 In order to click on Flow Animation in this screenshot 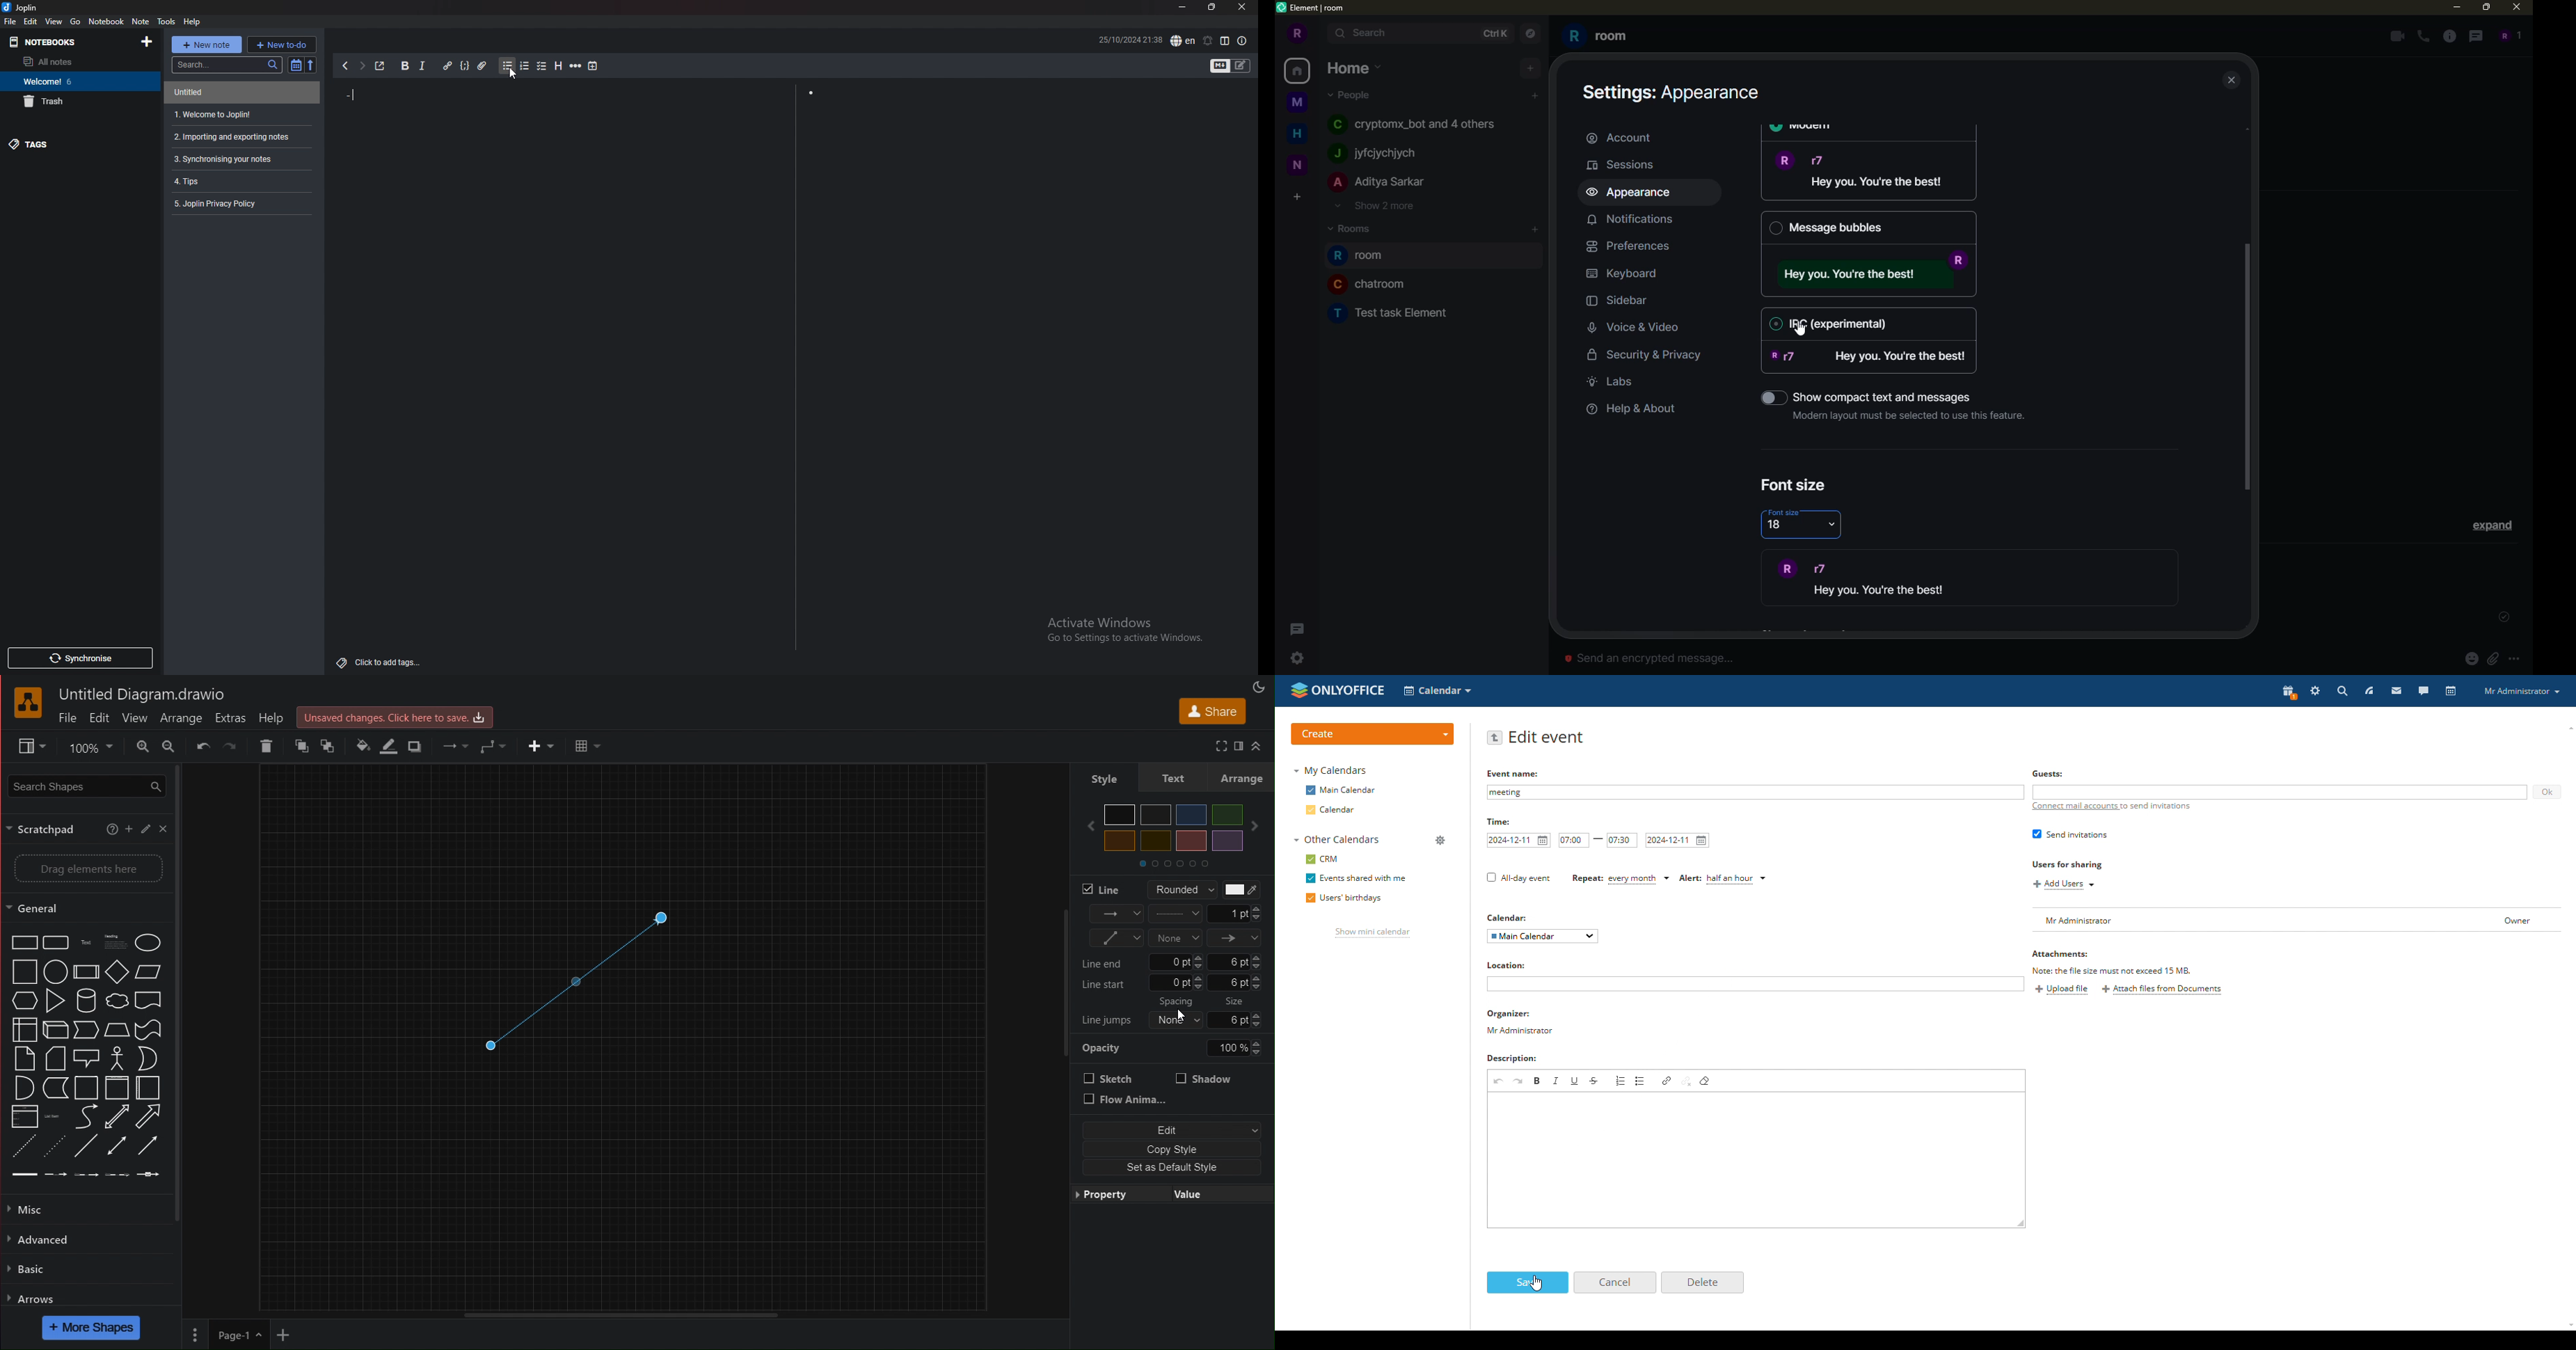, I will do `click(1126, 1100)`.